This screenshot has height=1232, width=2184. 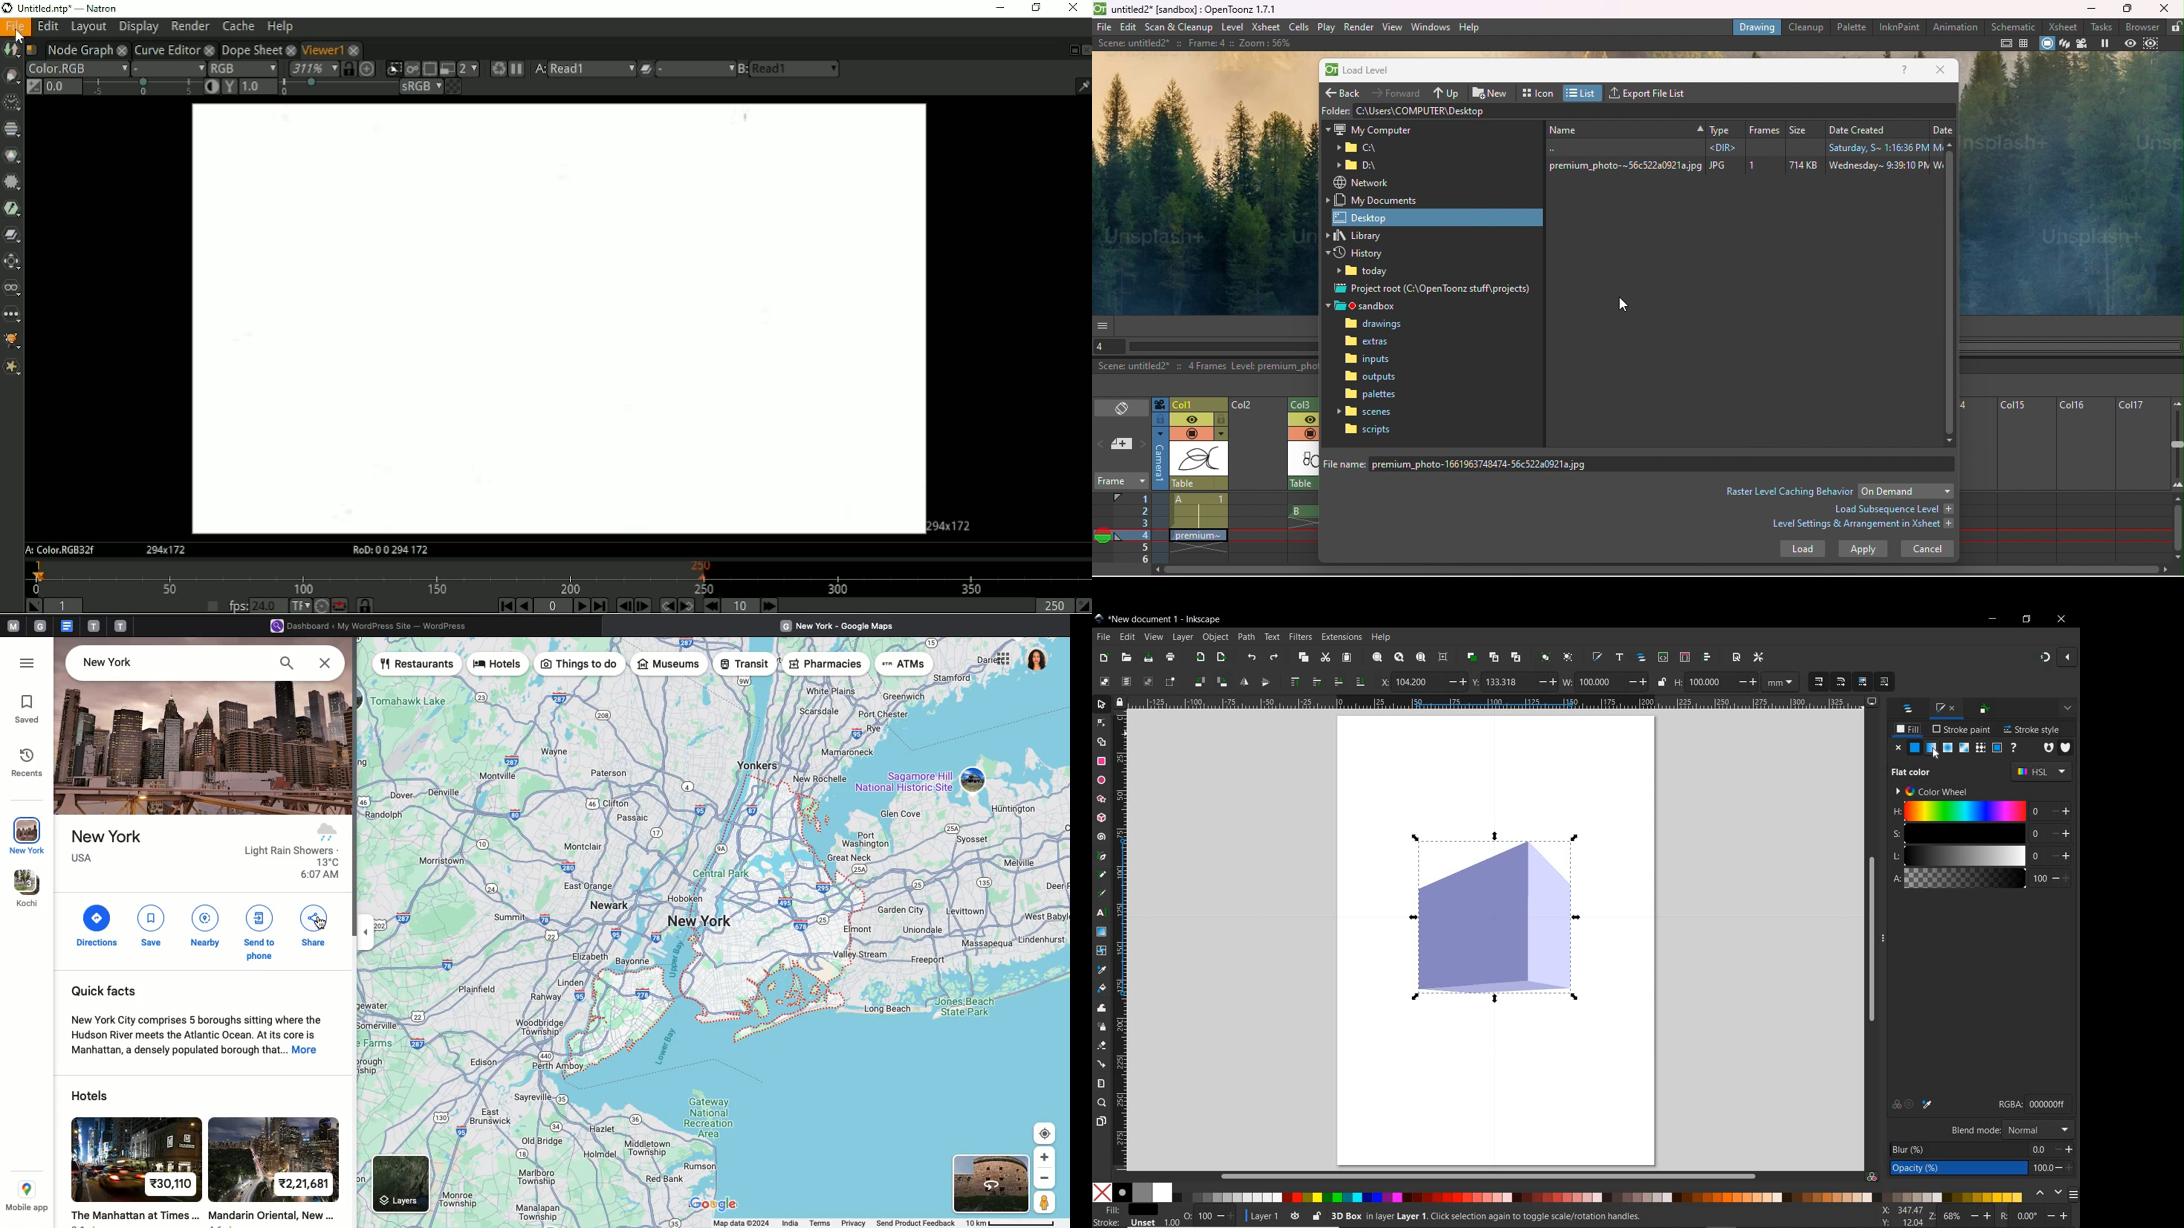 What do you see at coordinates (1370, 361) in the screenshot?
I see `Inputs` at bounding box center [1370, 361].